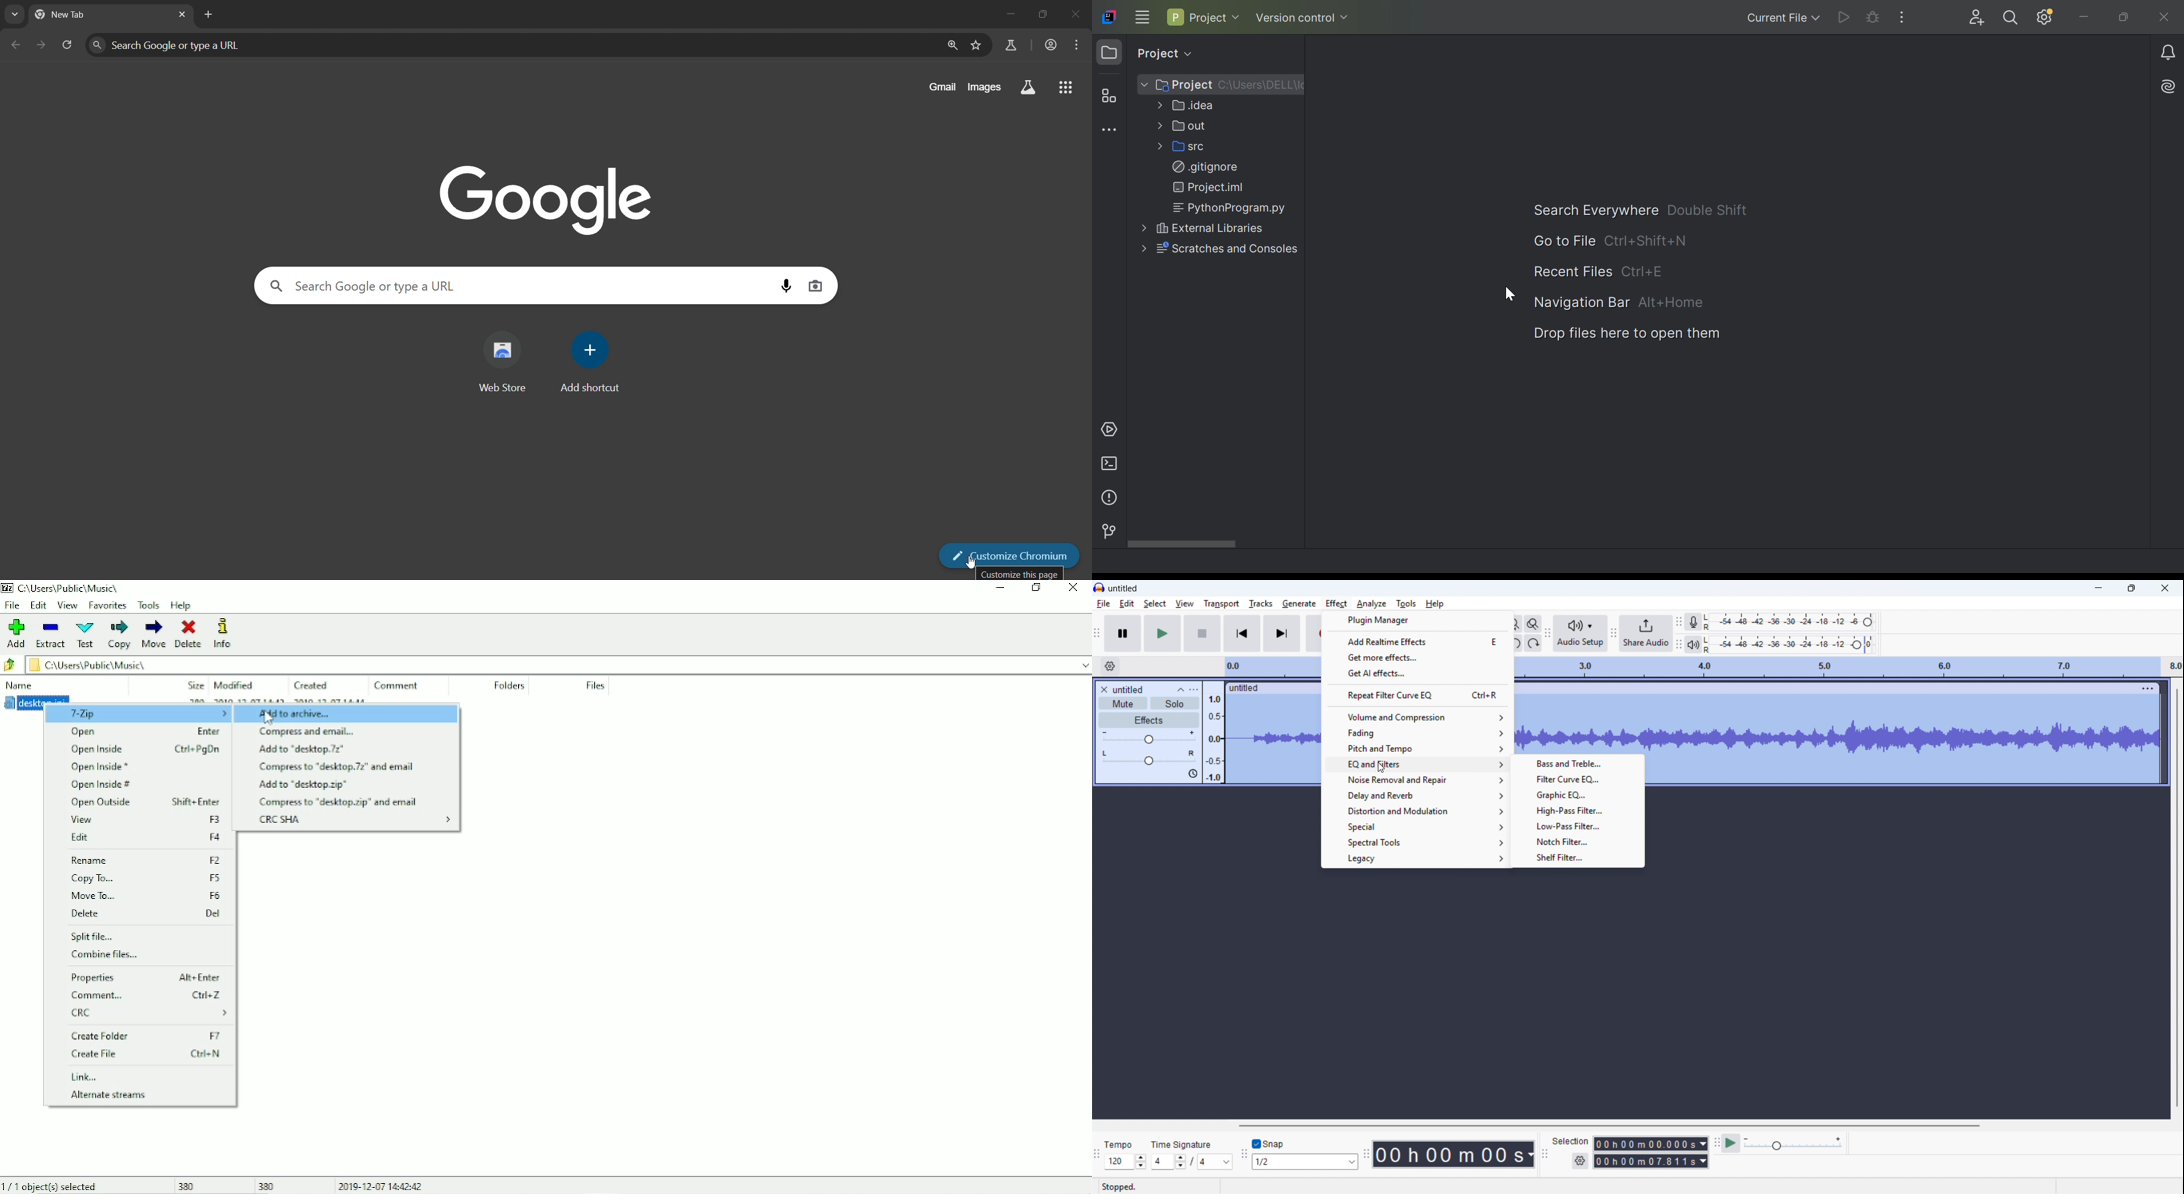  Describe the element at coordinates (2178, 898) in the screenshot. I see `Vertical scroll bar ` at that location.